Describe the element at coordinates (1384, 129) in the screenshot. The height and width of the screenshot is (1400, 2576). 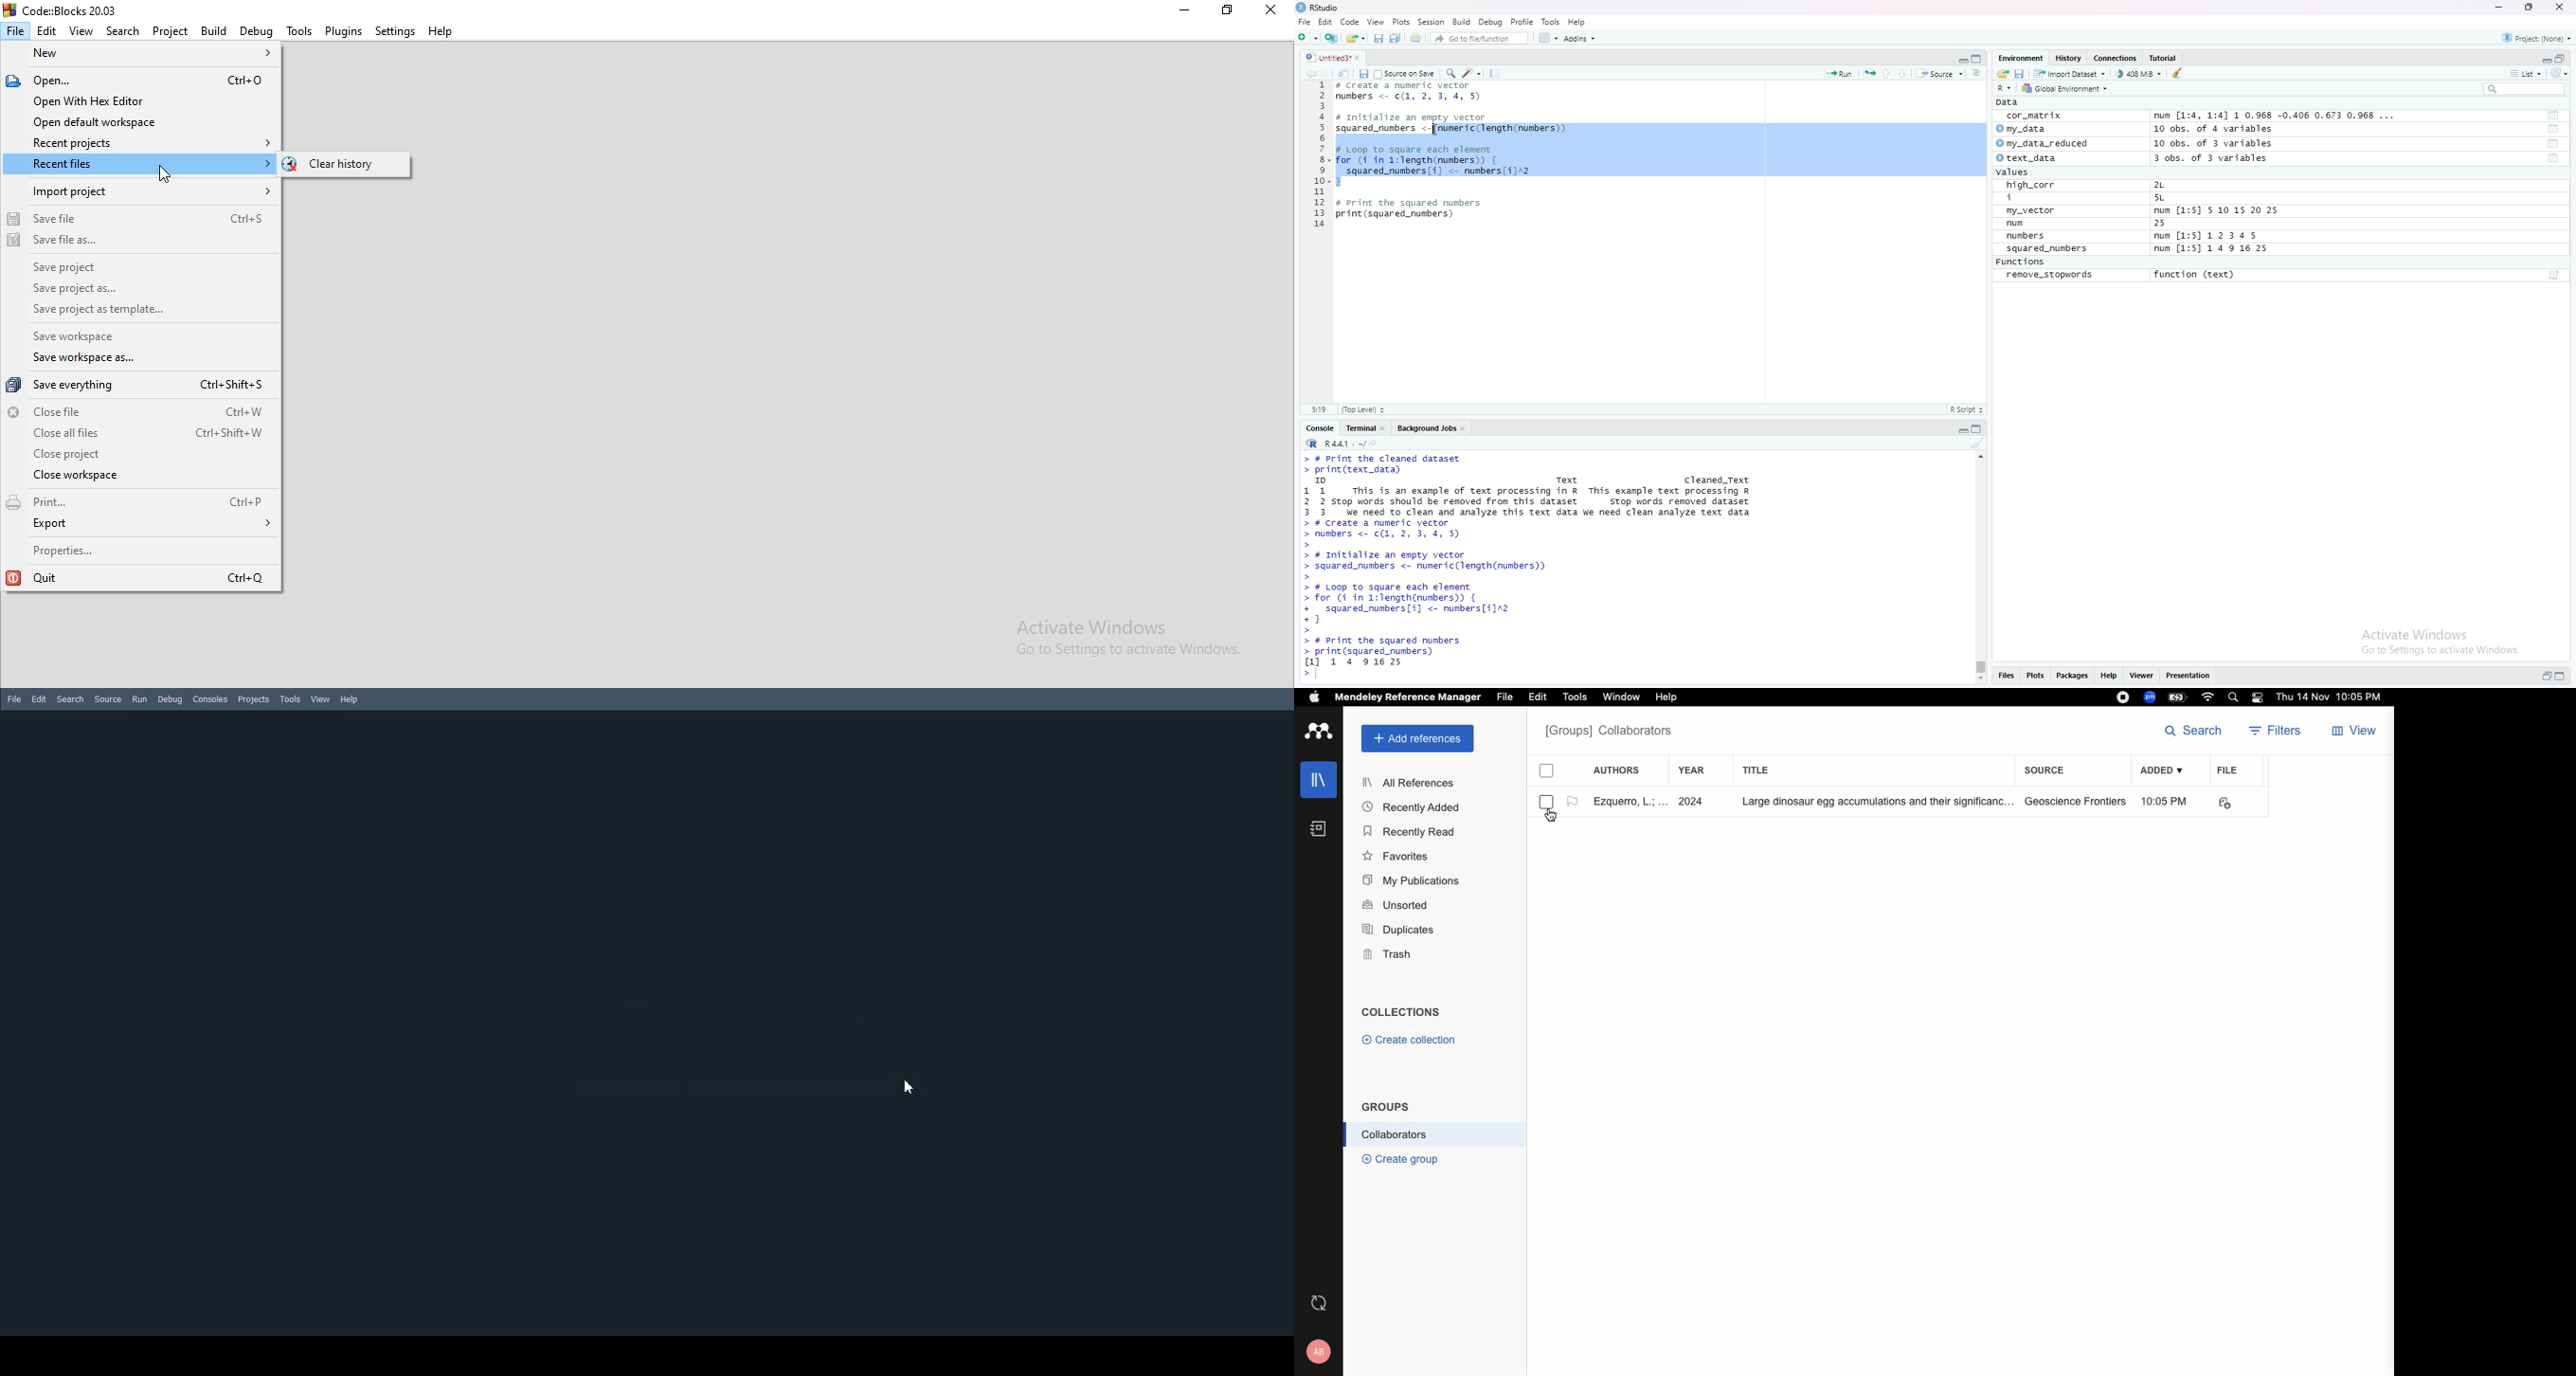
I see `squared_numbers <-` at that location.